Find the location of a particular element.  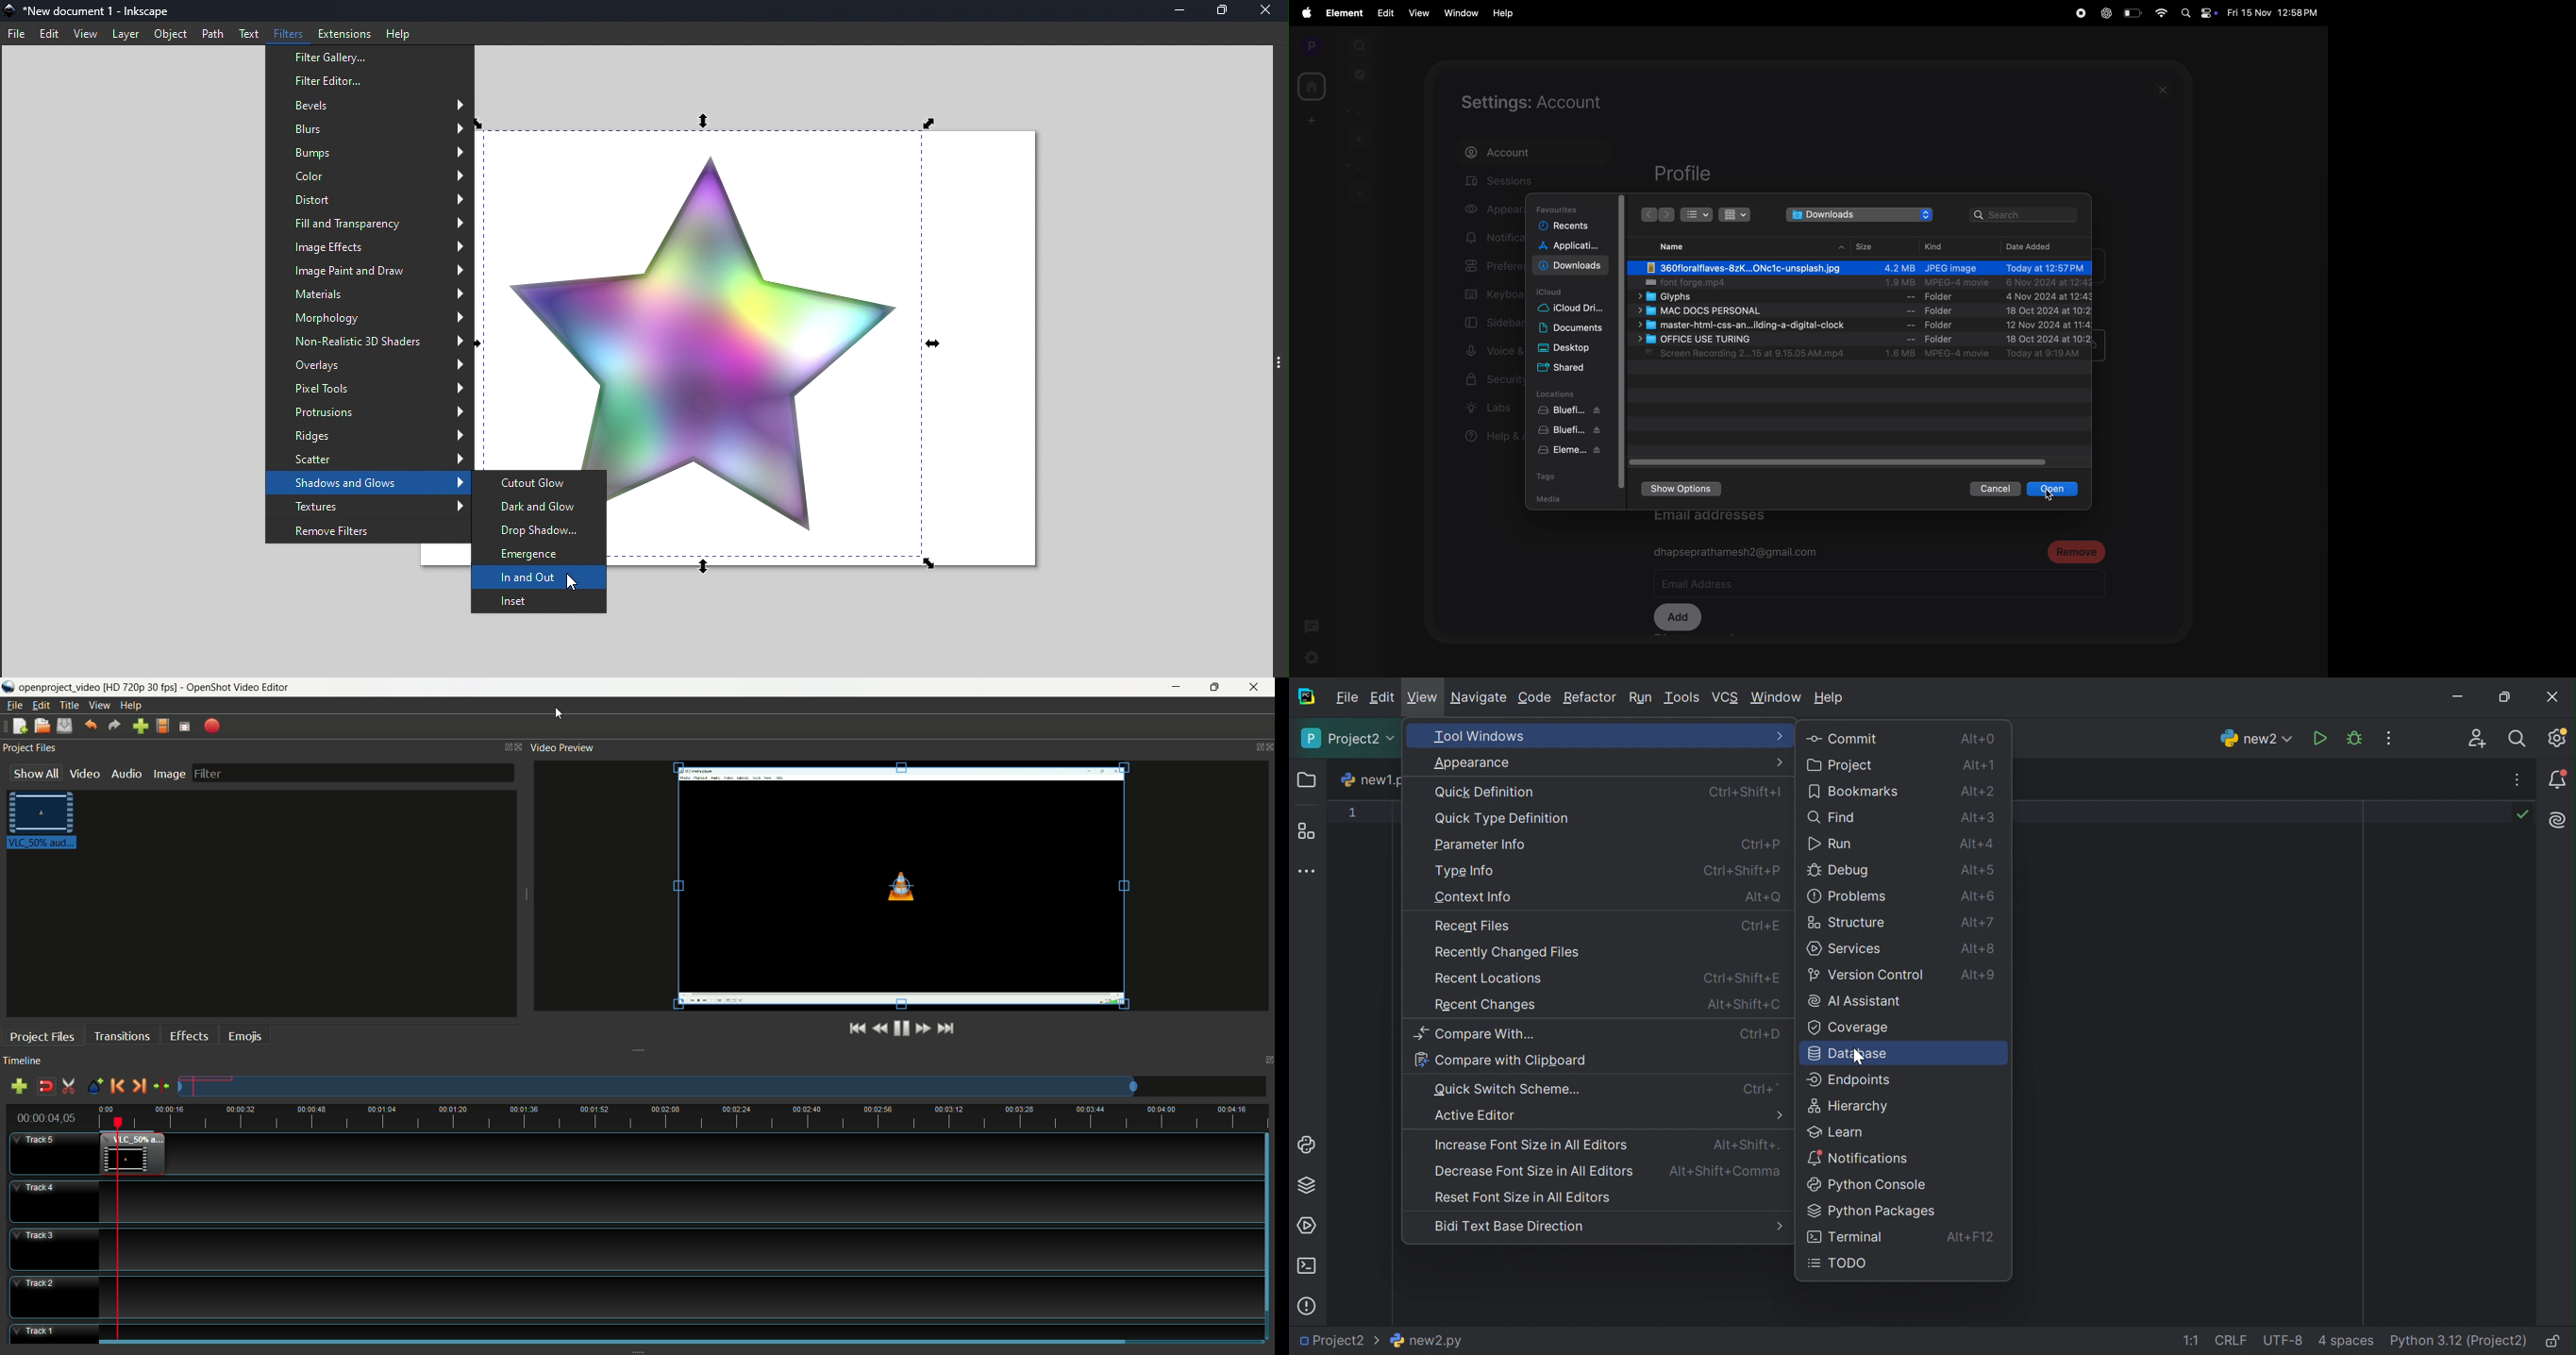

new project is located at coordinates (20, 726).